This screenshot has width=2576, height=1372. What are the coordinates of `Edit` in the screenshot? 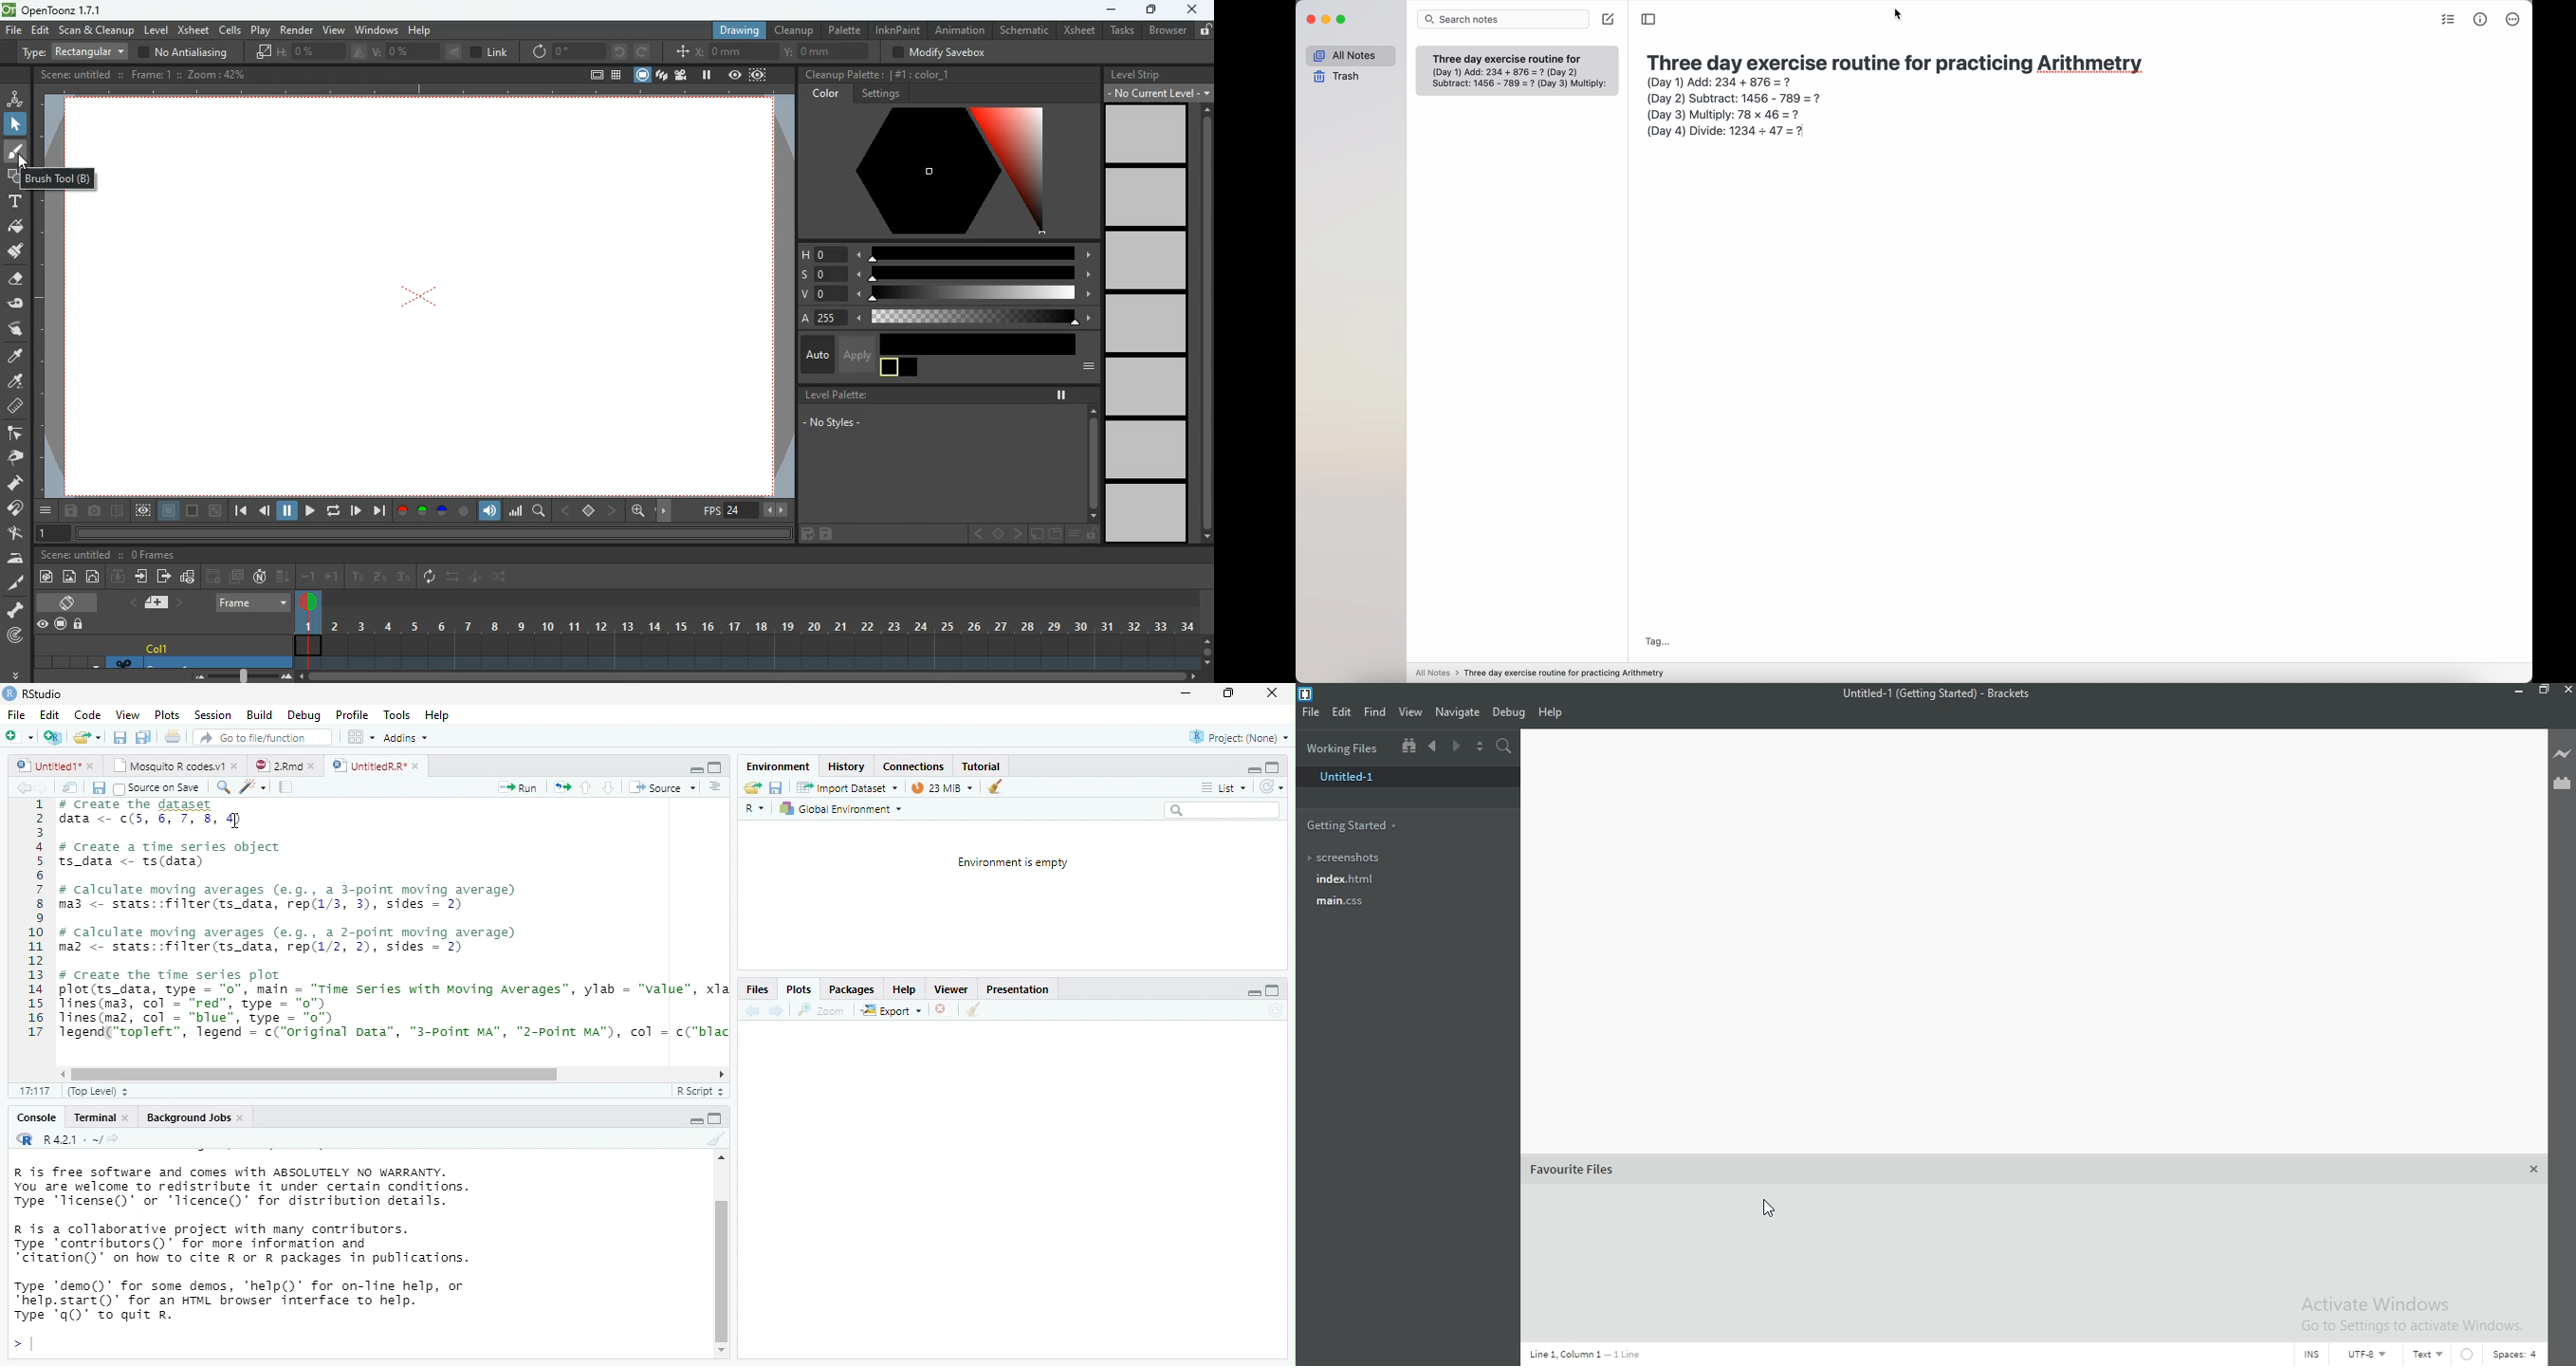 It's located at (49, 714).